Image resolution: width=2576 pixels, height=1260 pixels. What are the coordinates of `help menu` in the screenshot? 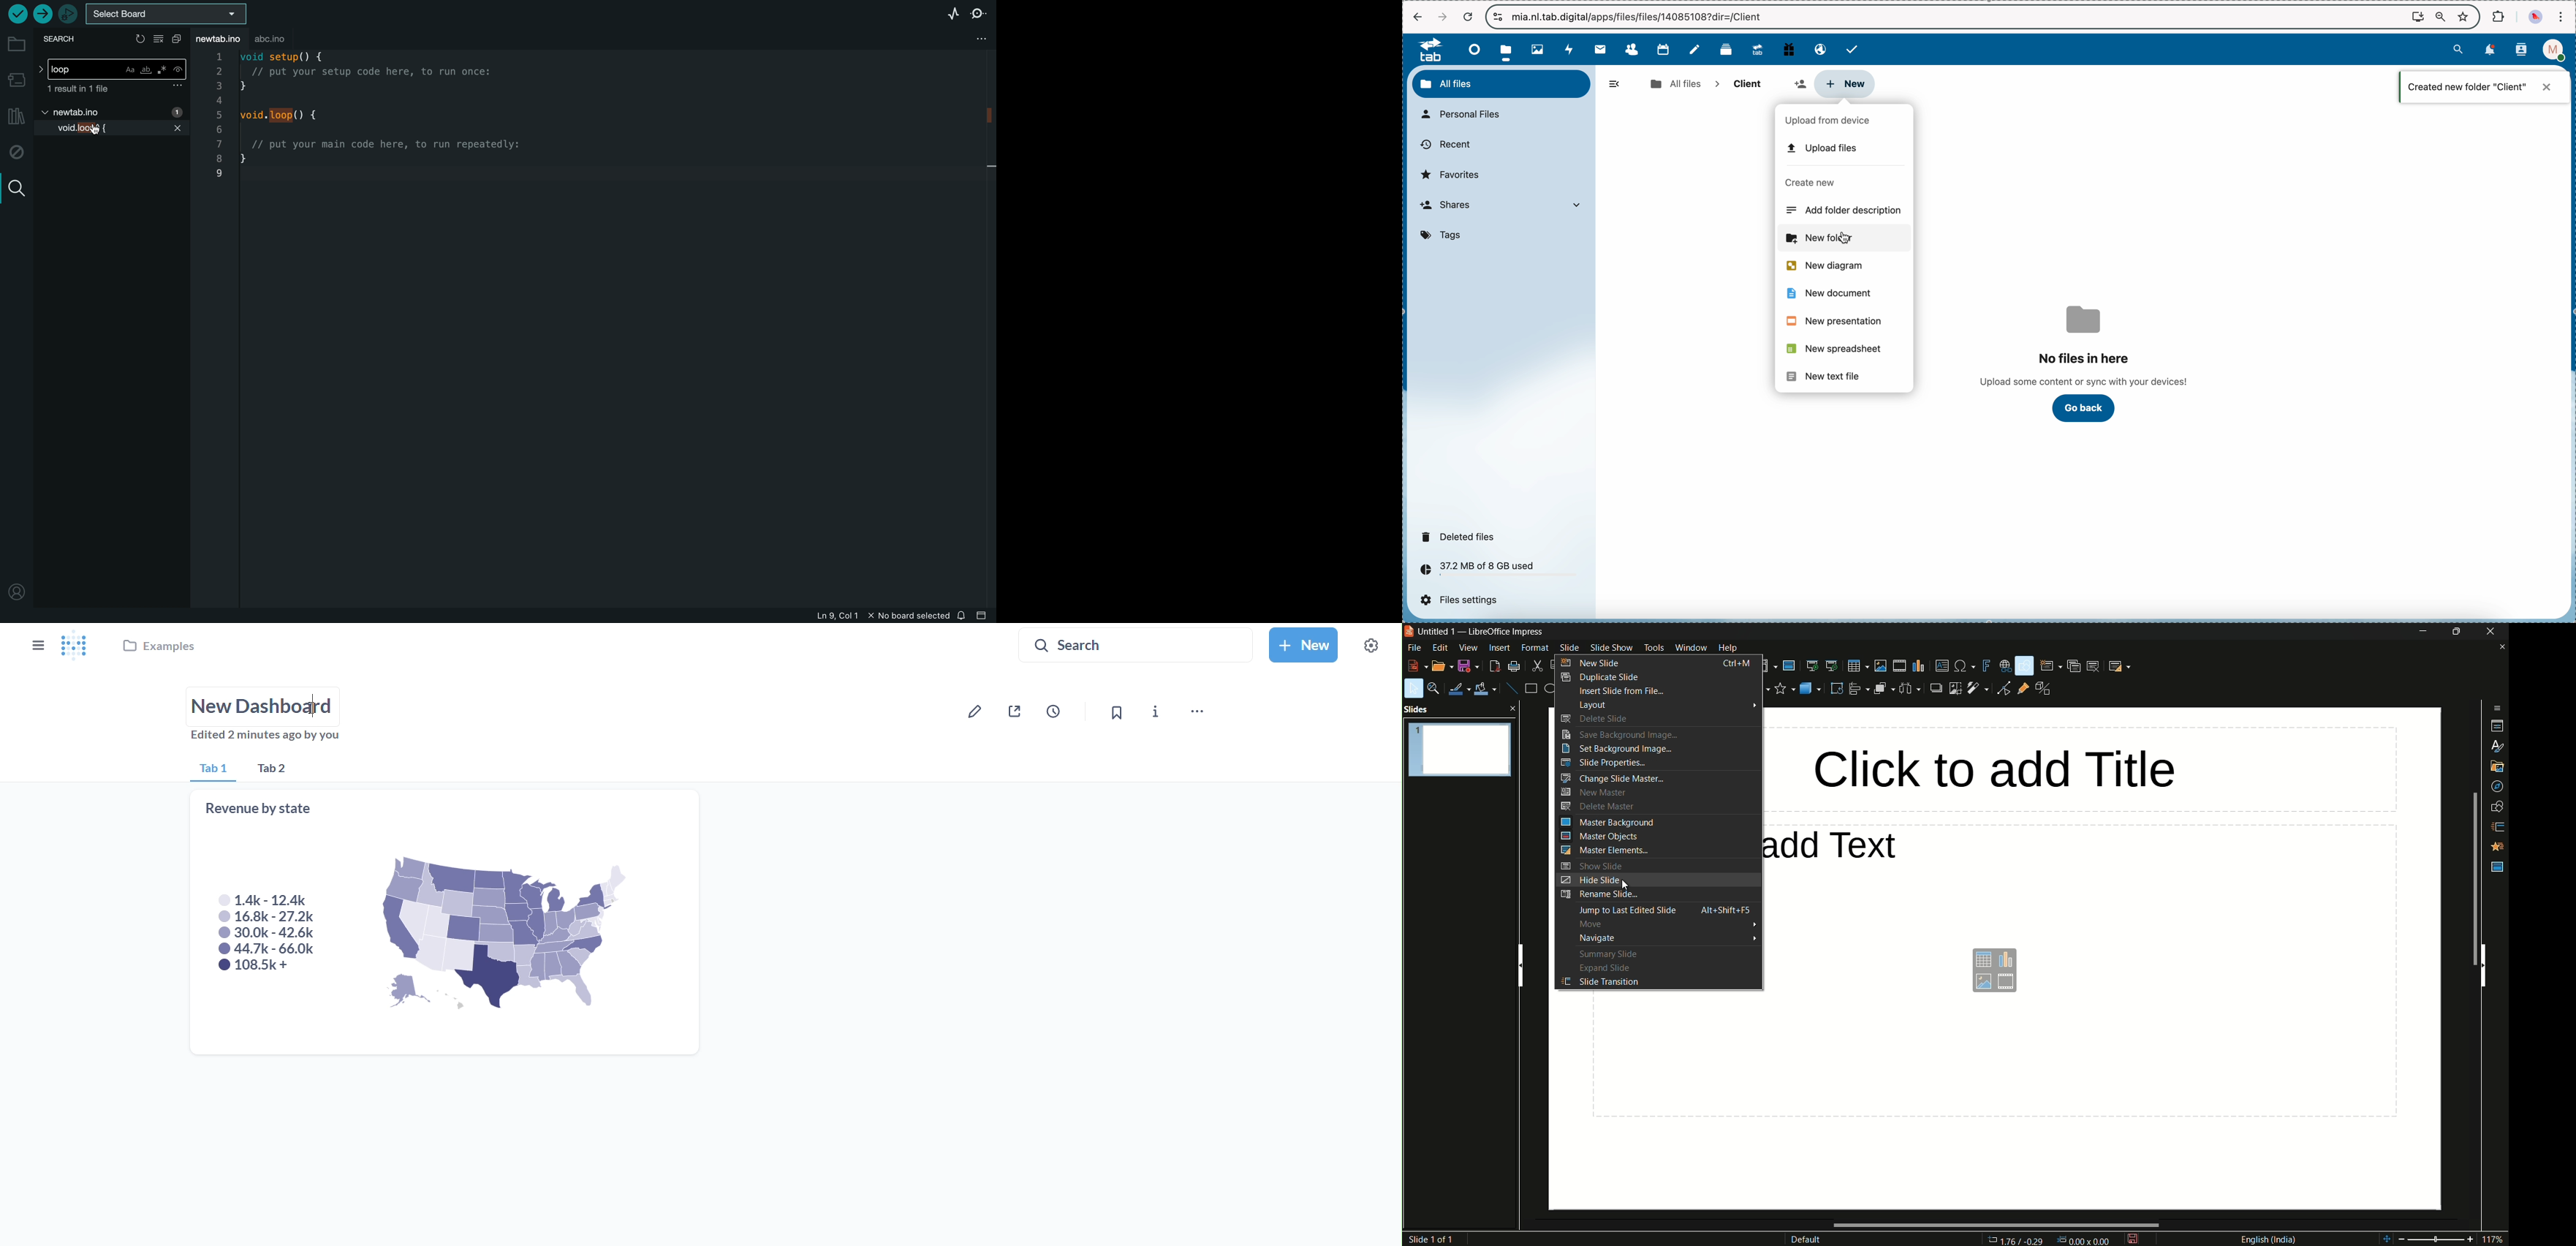 It's located at (1728, 648).